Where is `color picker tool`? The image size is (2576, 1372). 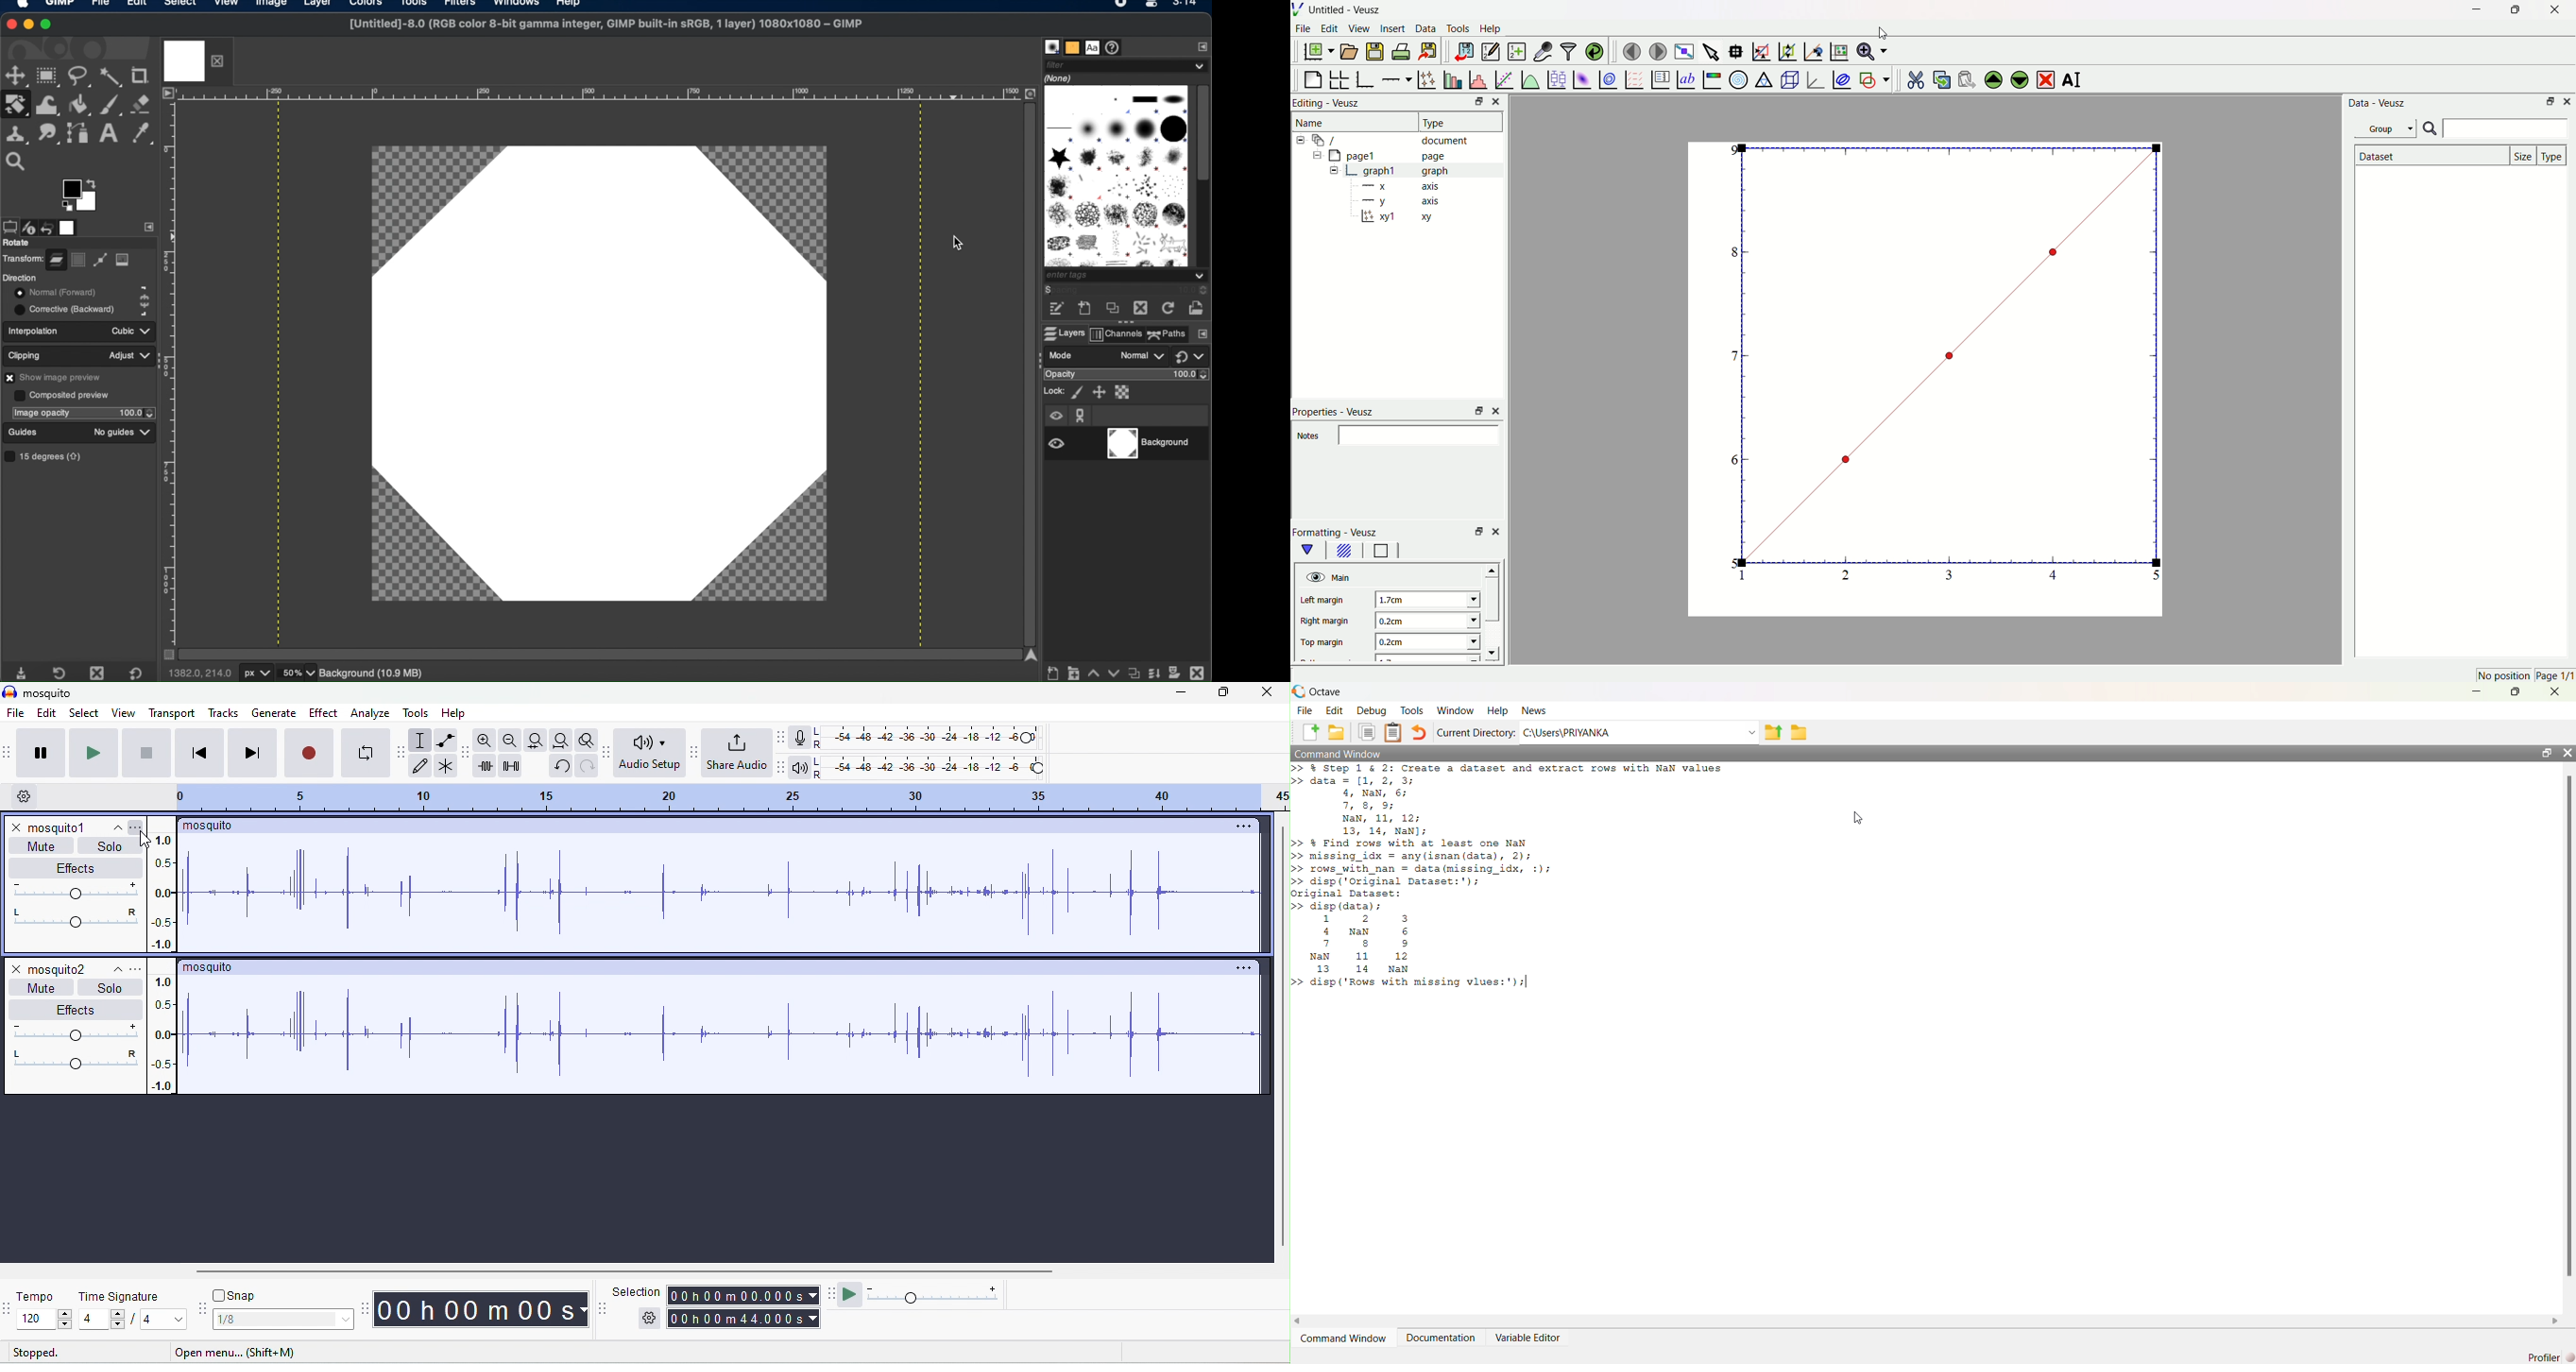 color picker tool is located at coordinates (143, 134).